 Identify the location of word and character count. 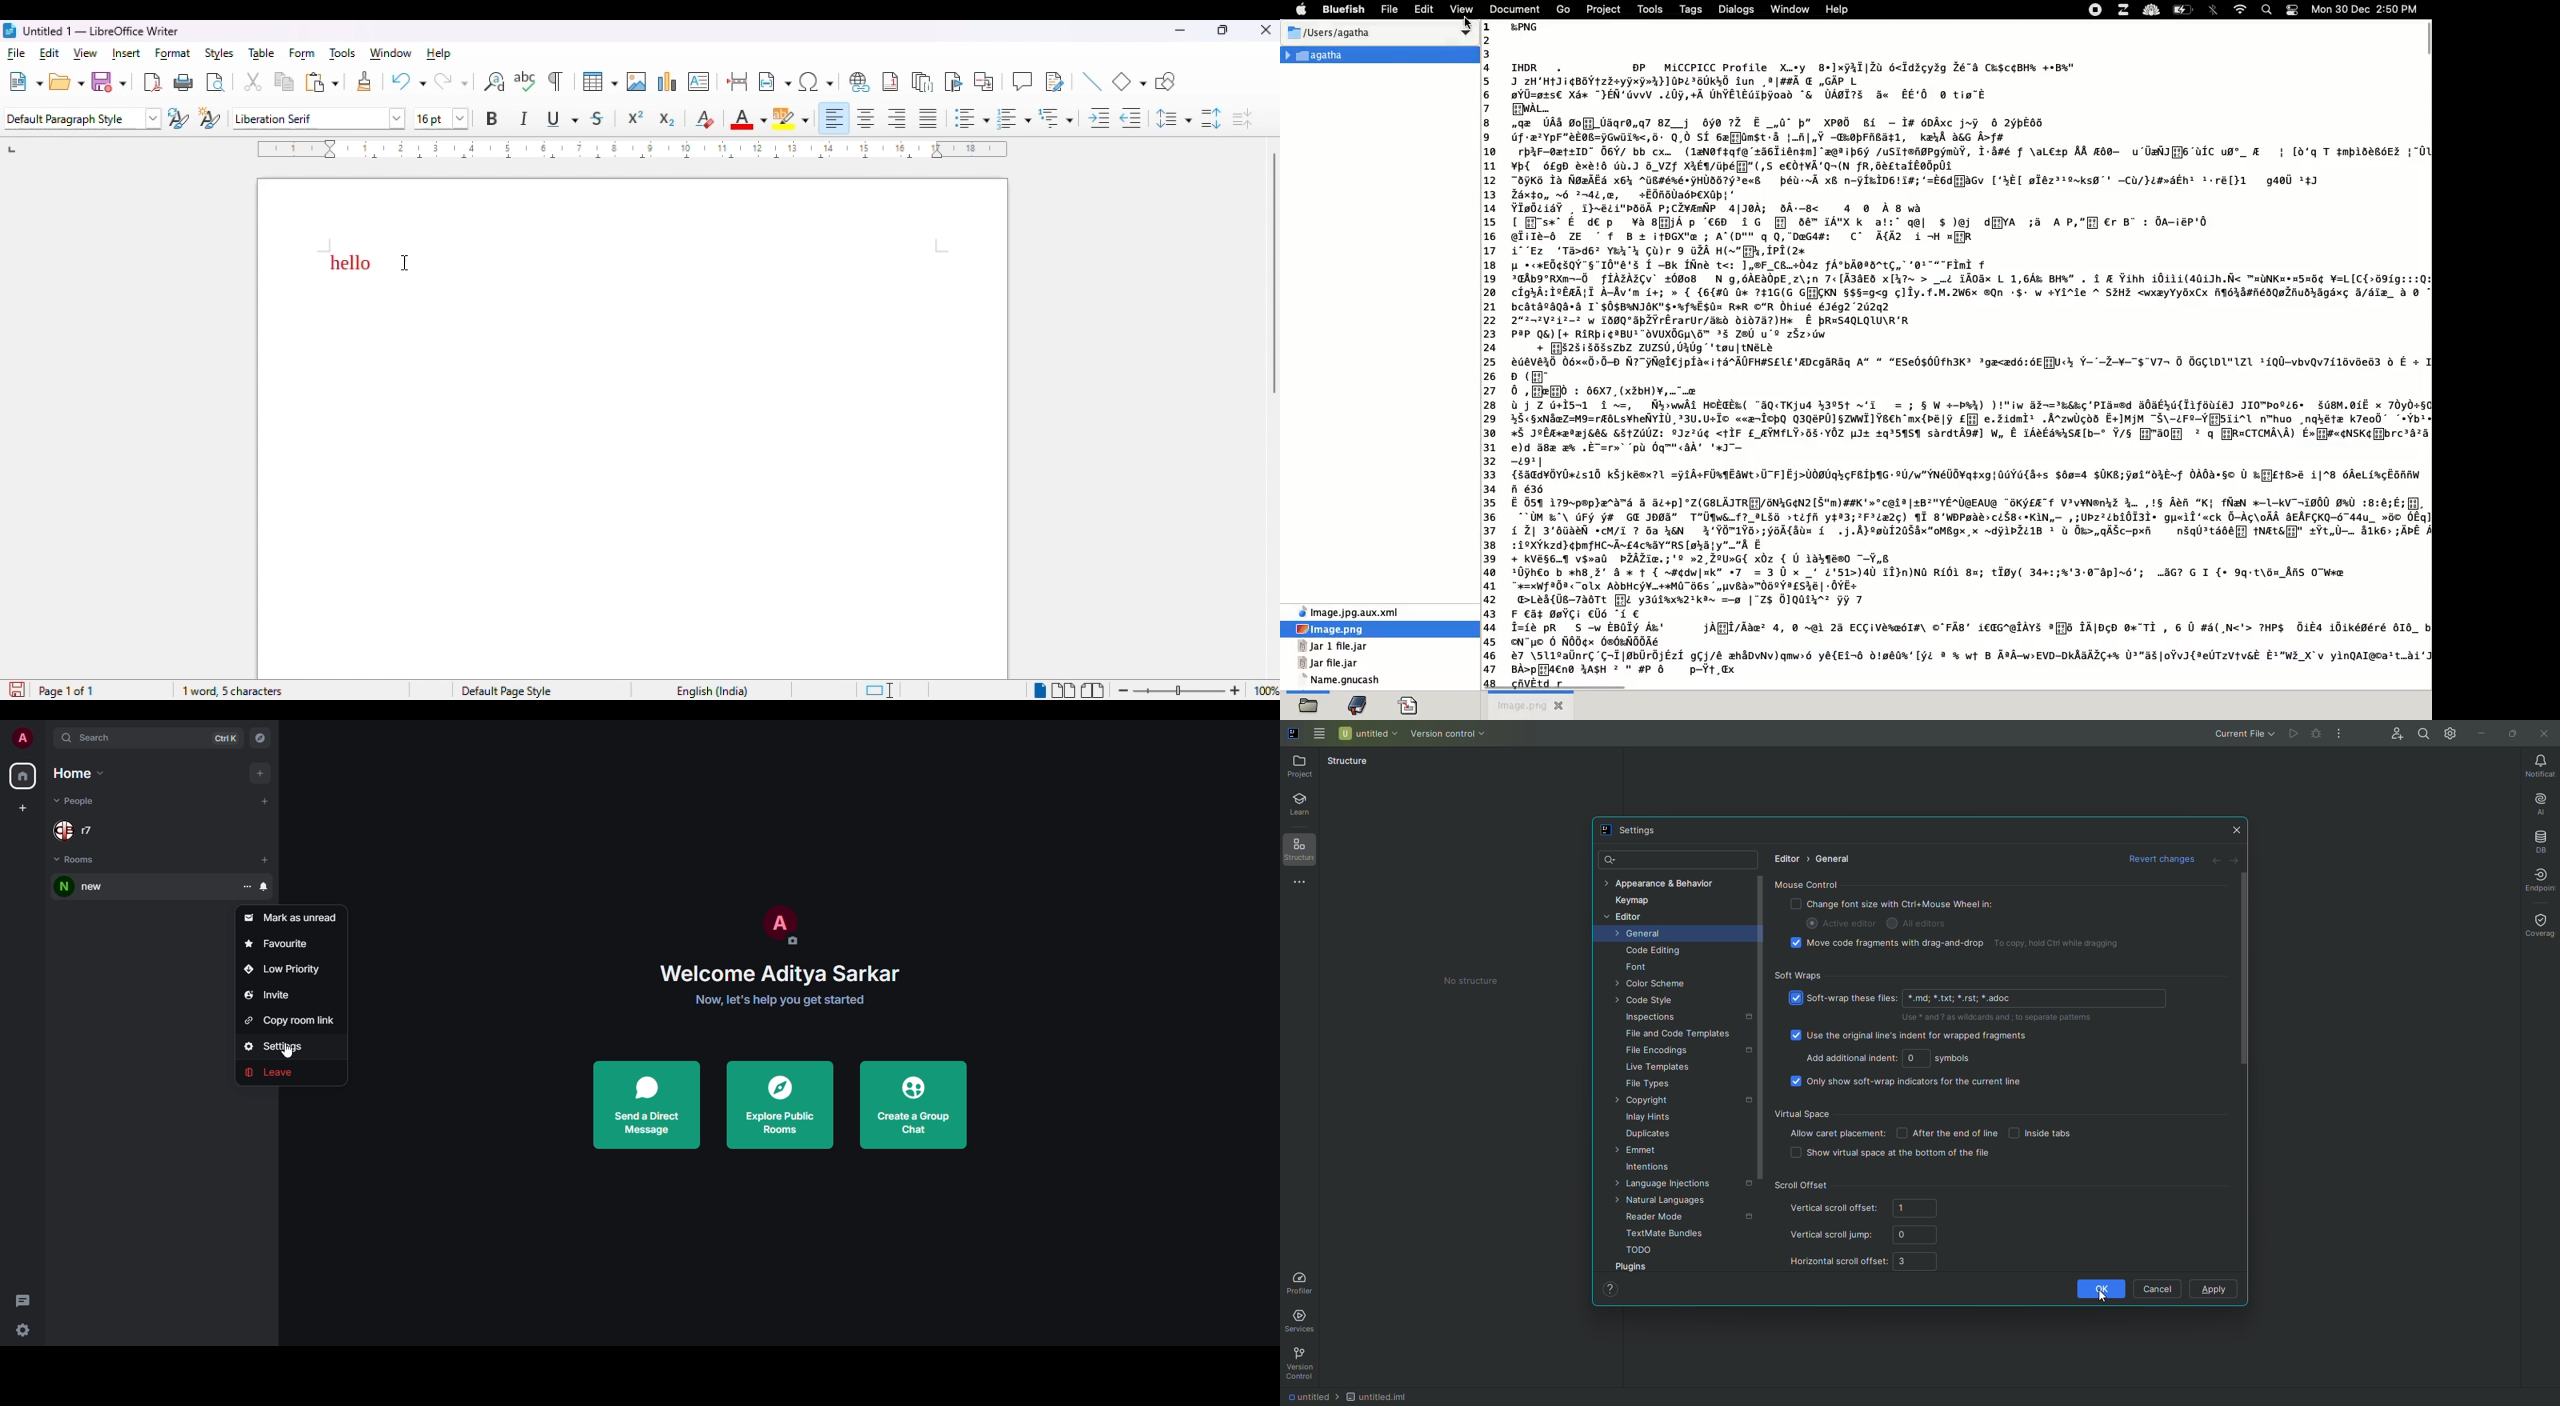
(286, 691).